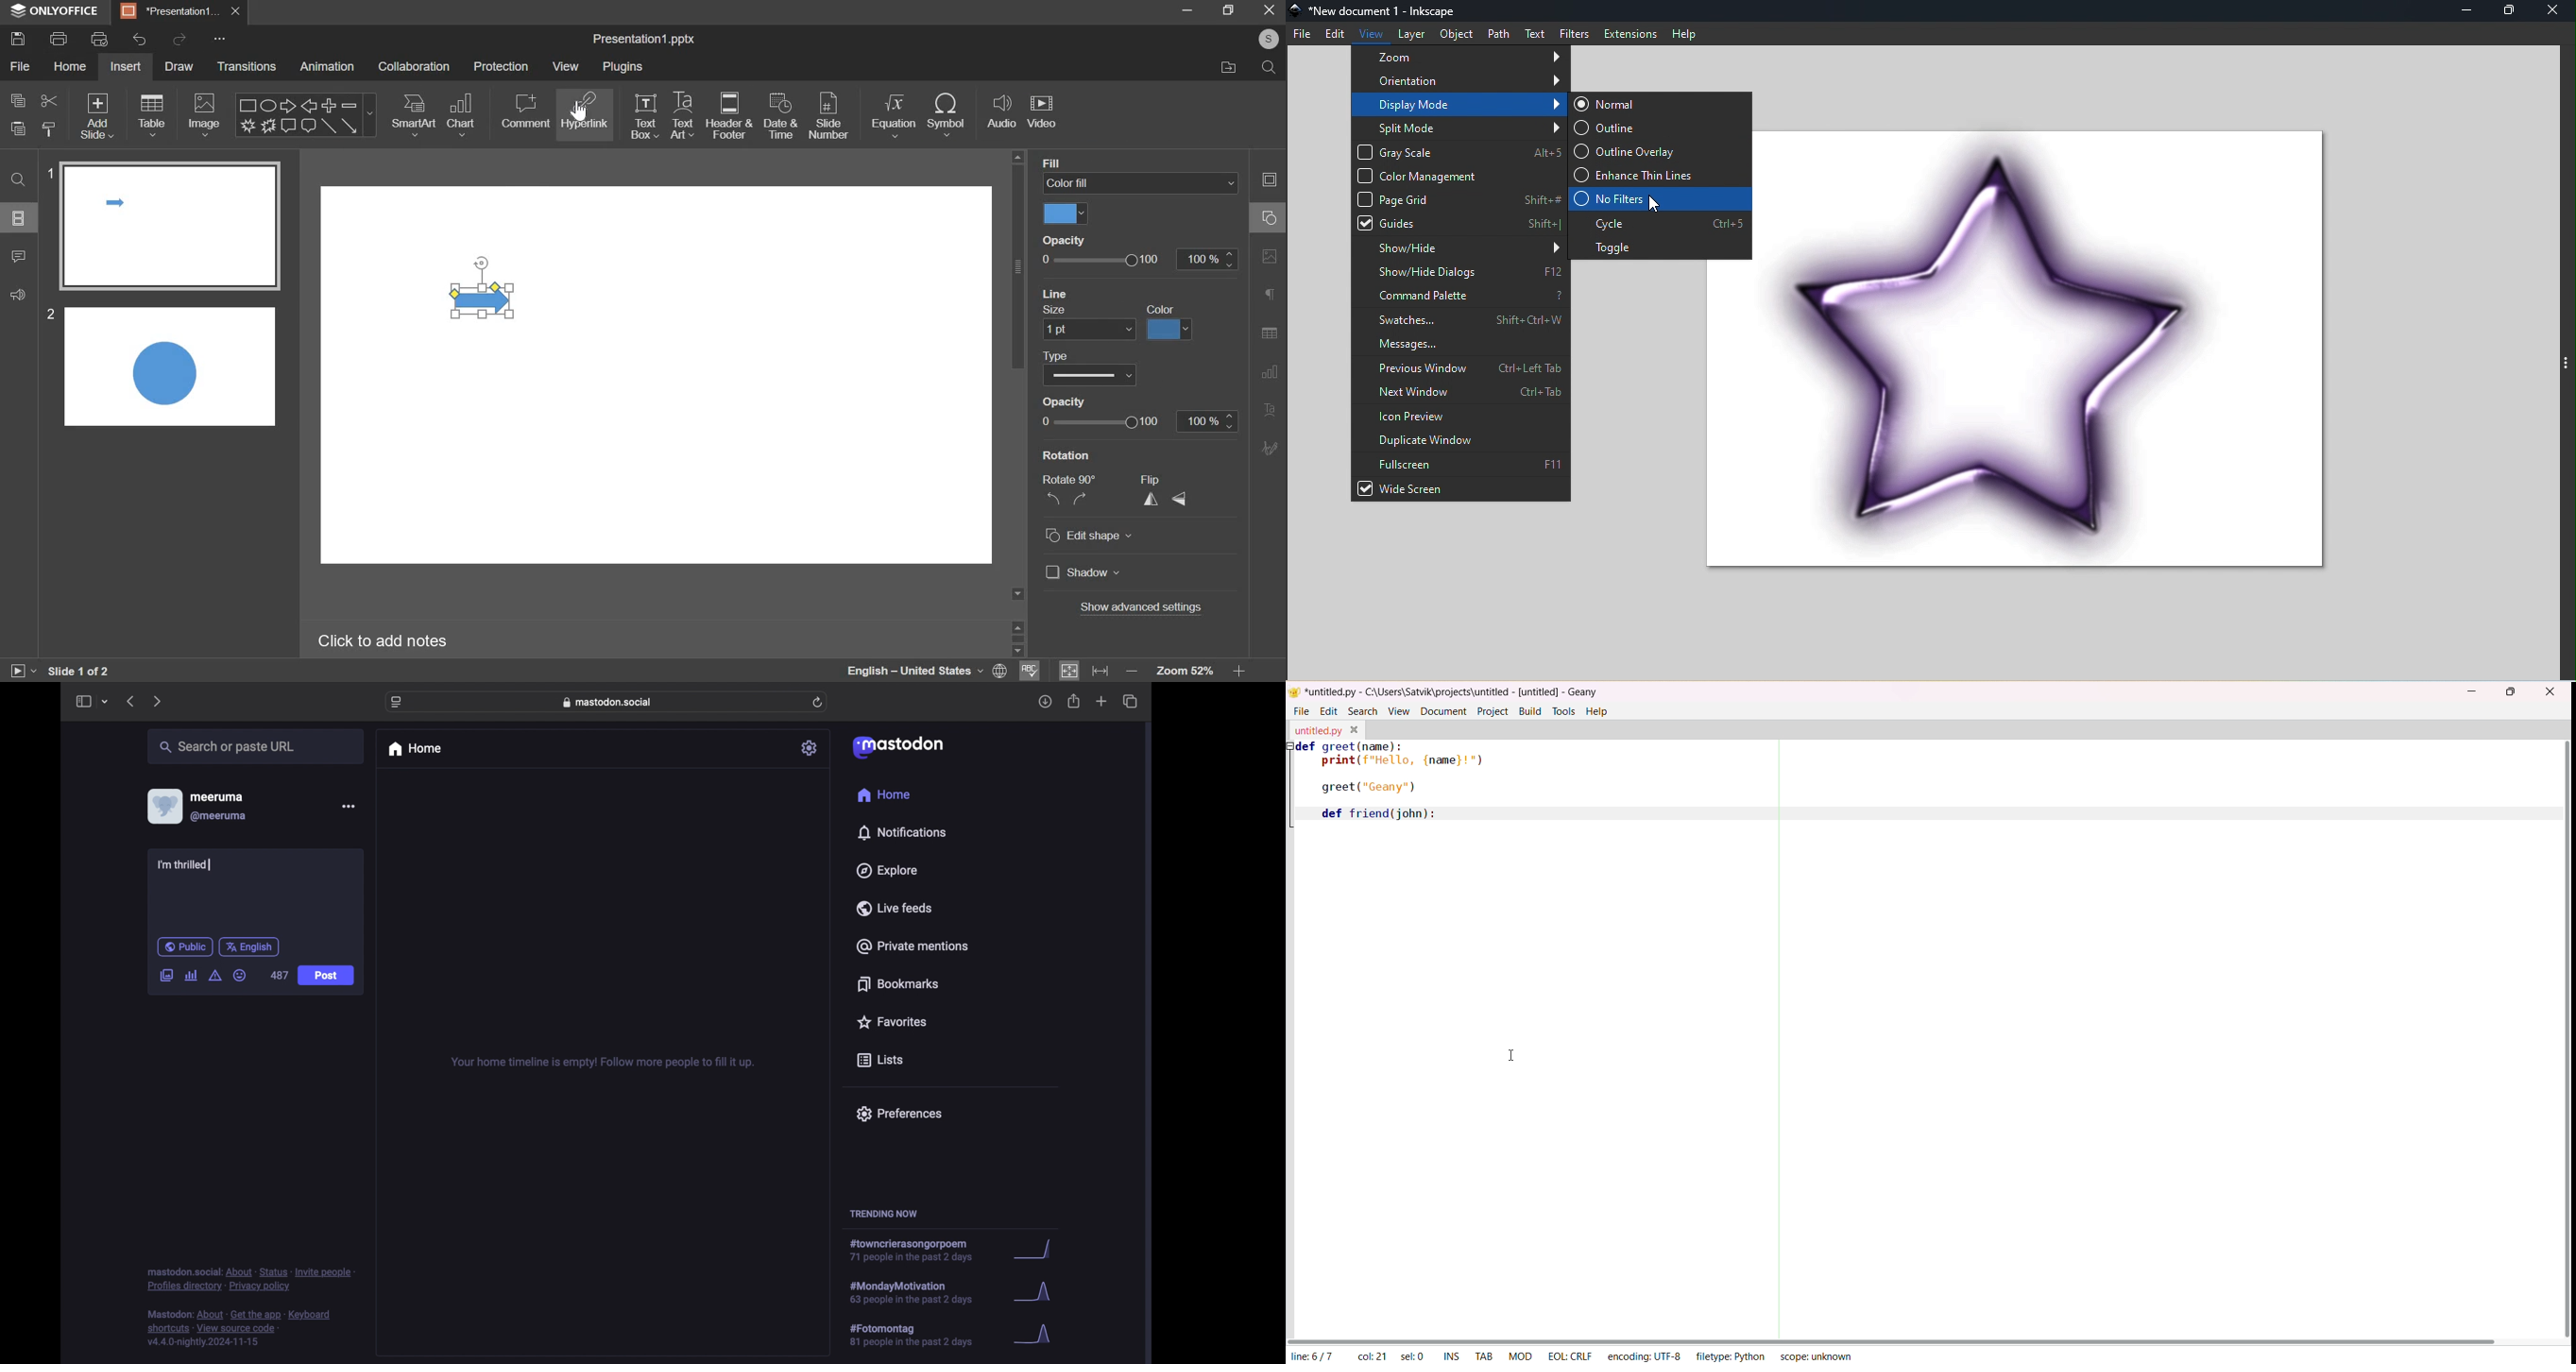  Describe the element at coordinates (98, 116) in the screenshot. I see `add slide` at that location.